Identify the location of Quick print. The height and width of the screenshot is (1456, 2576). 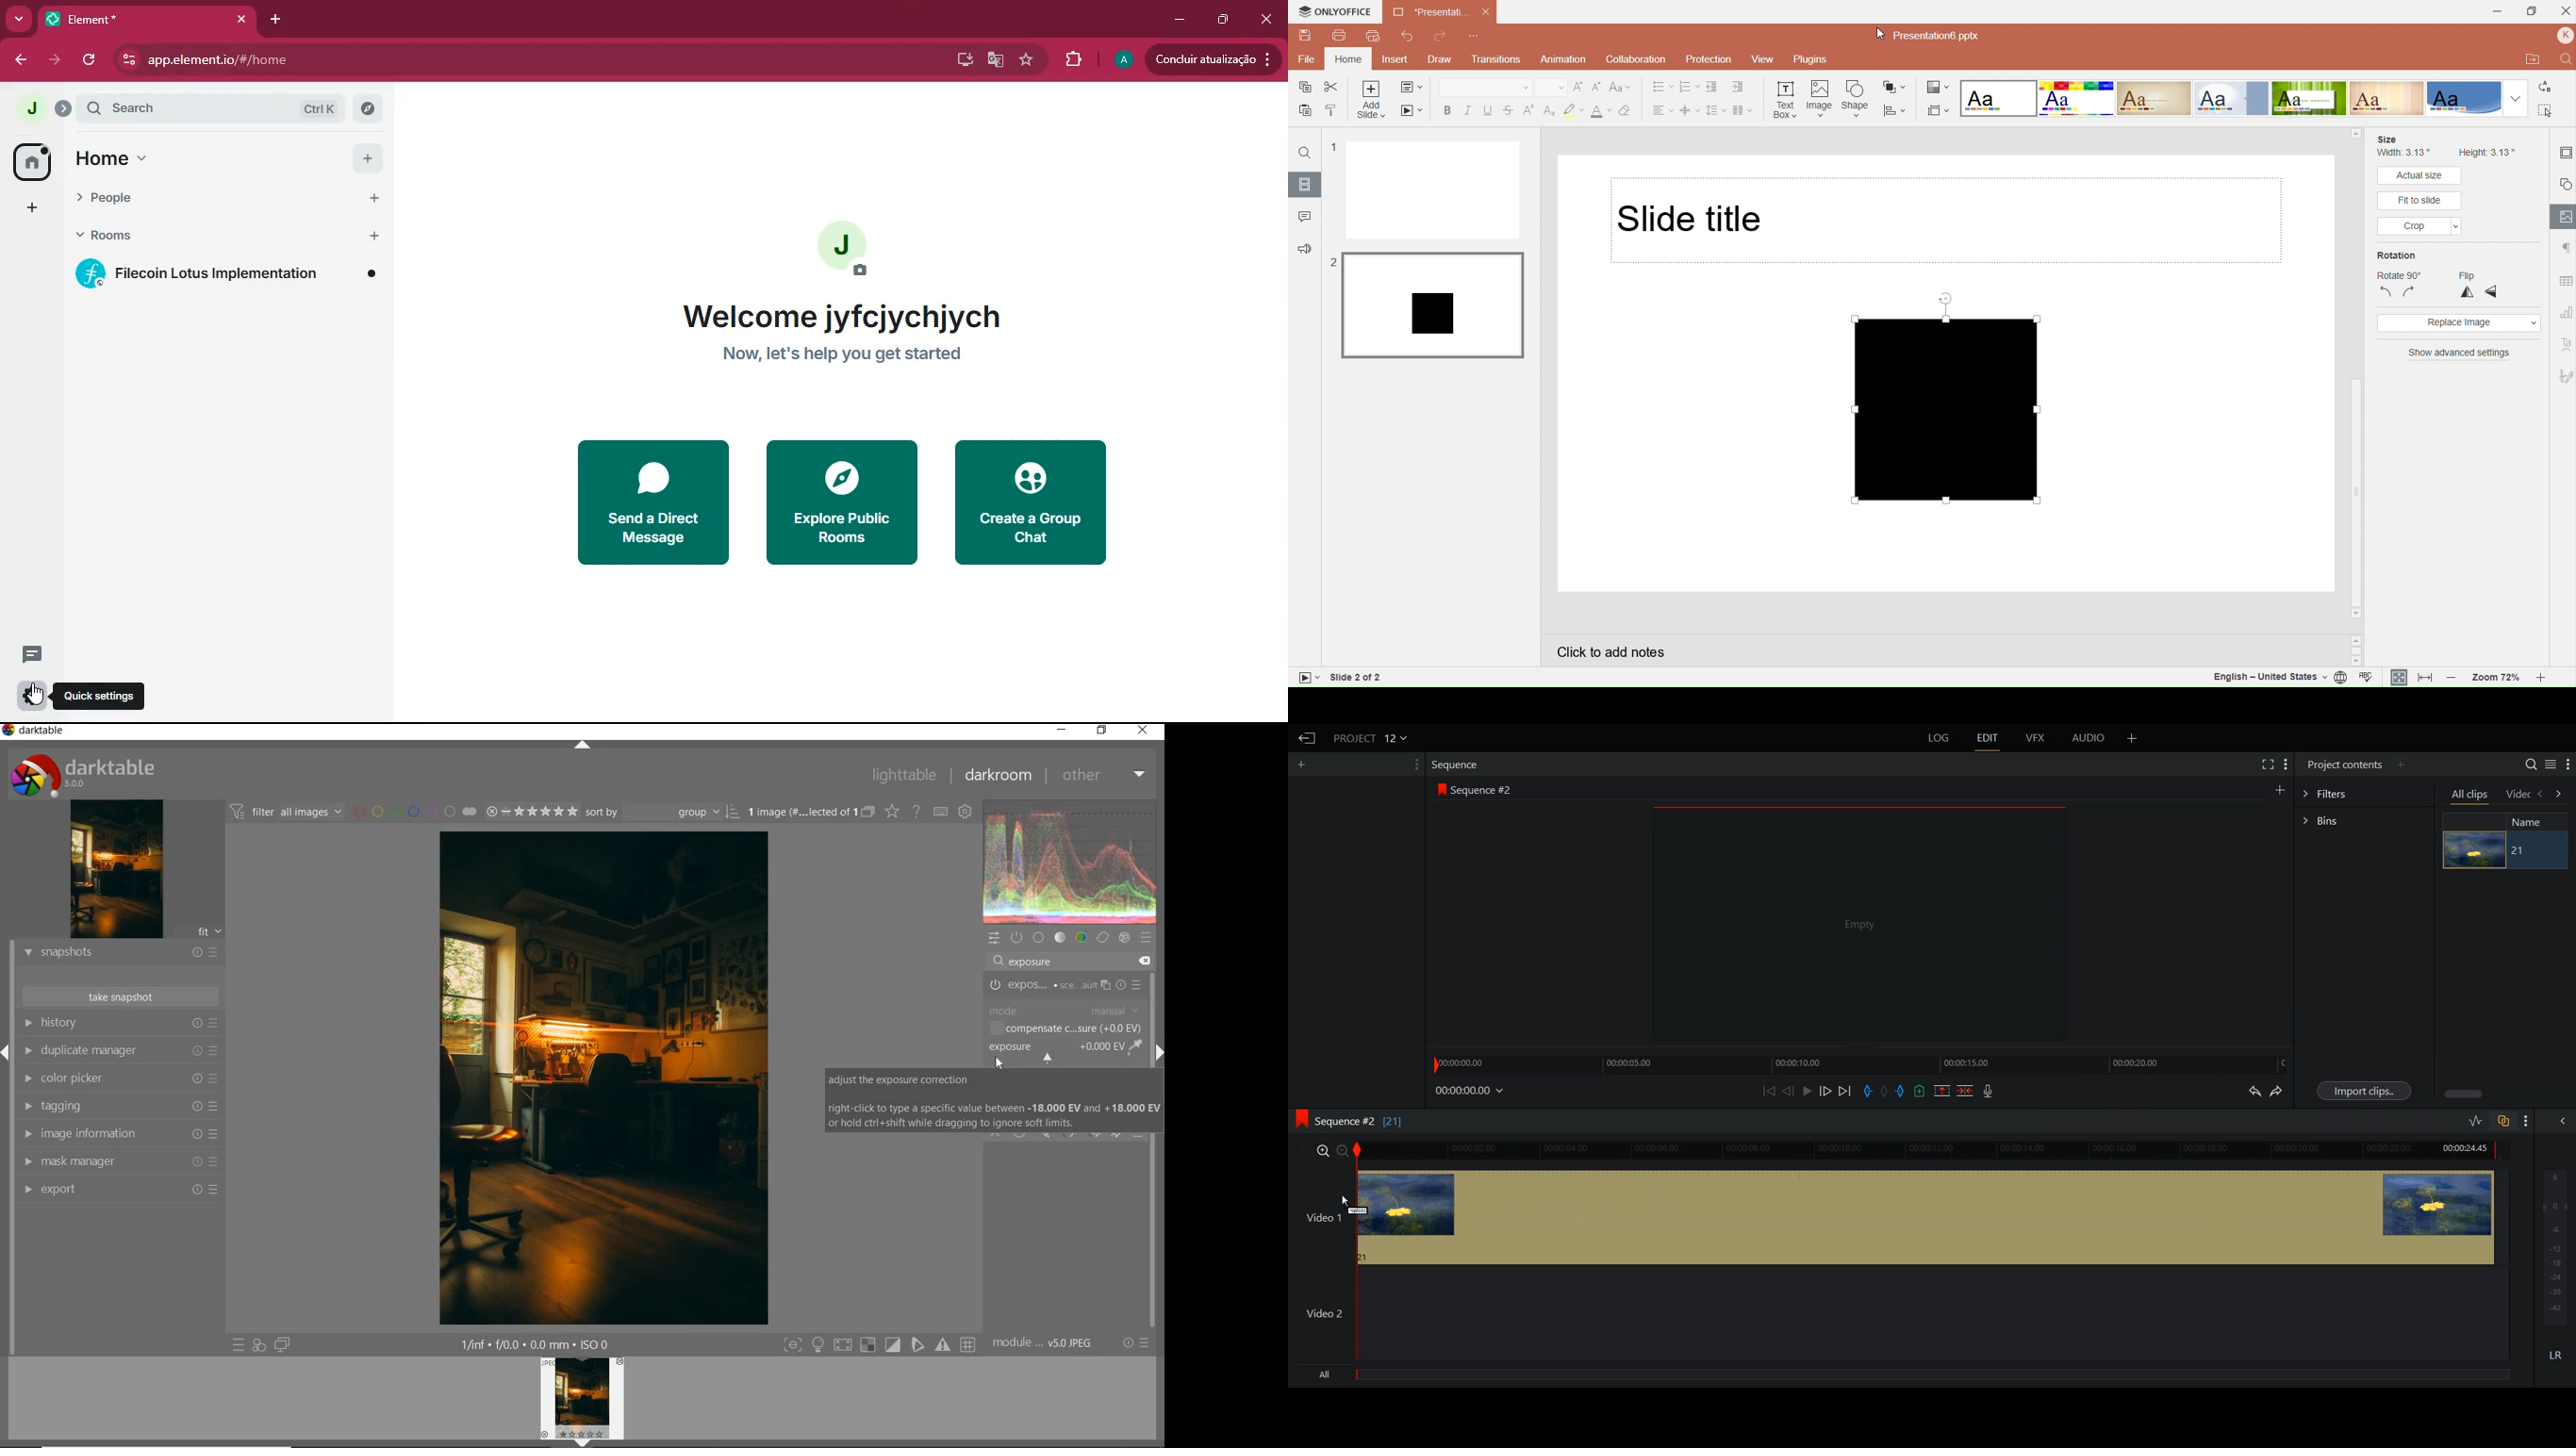
(1372, 37).